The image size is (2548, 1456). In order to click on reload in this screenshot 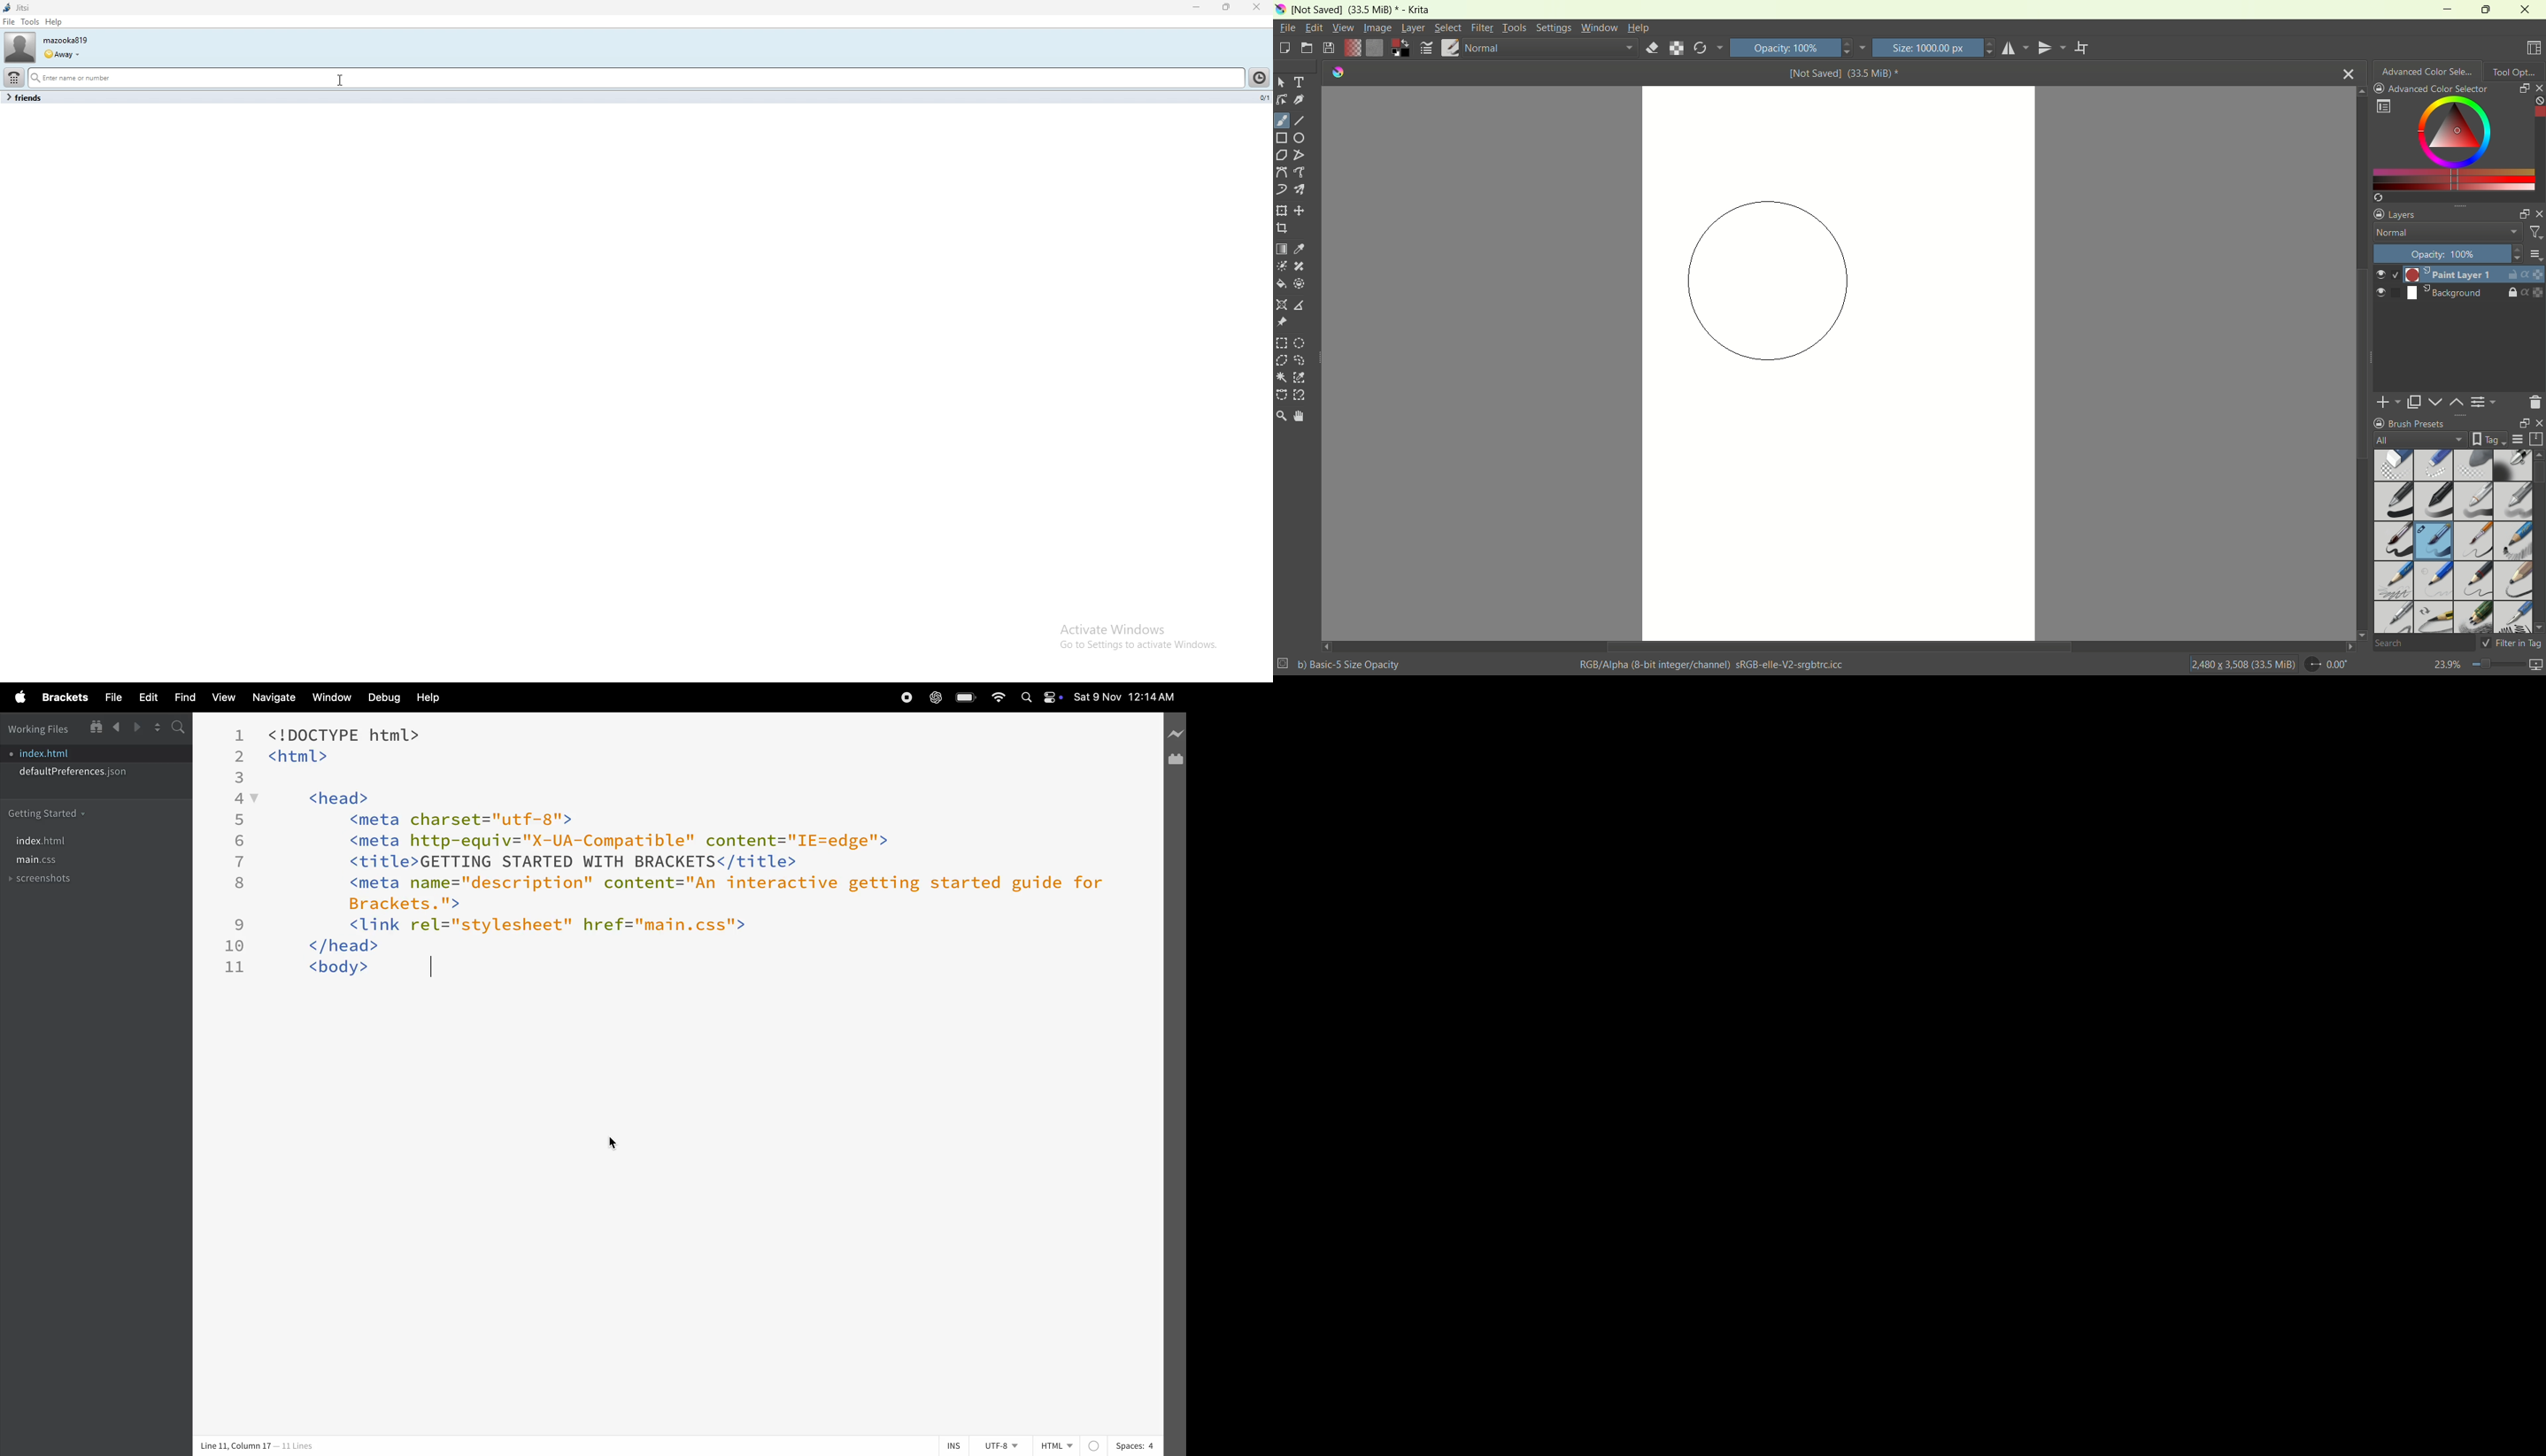, I will do `click(1708, 48)`.